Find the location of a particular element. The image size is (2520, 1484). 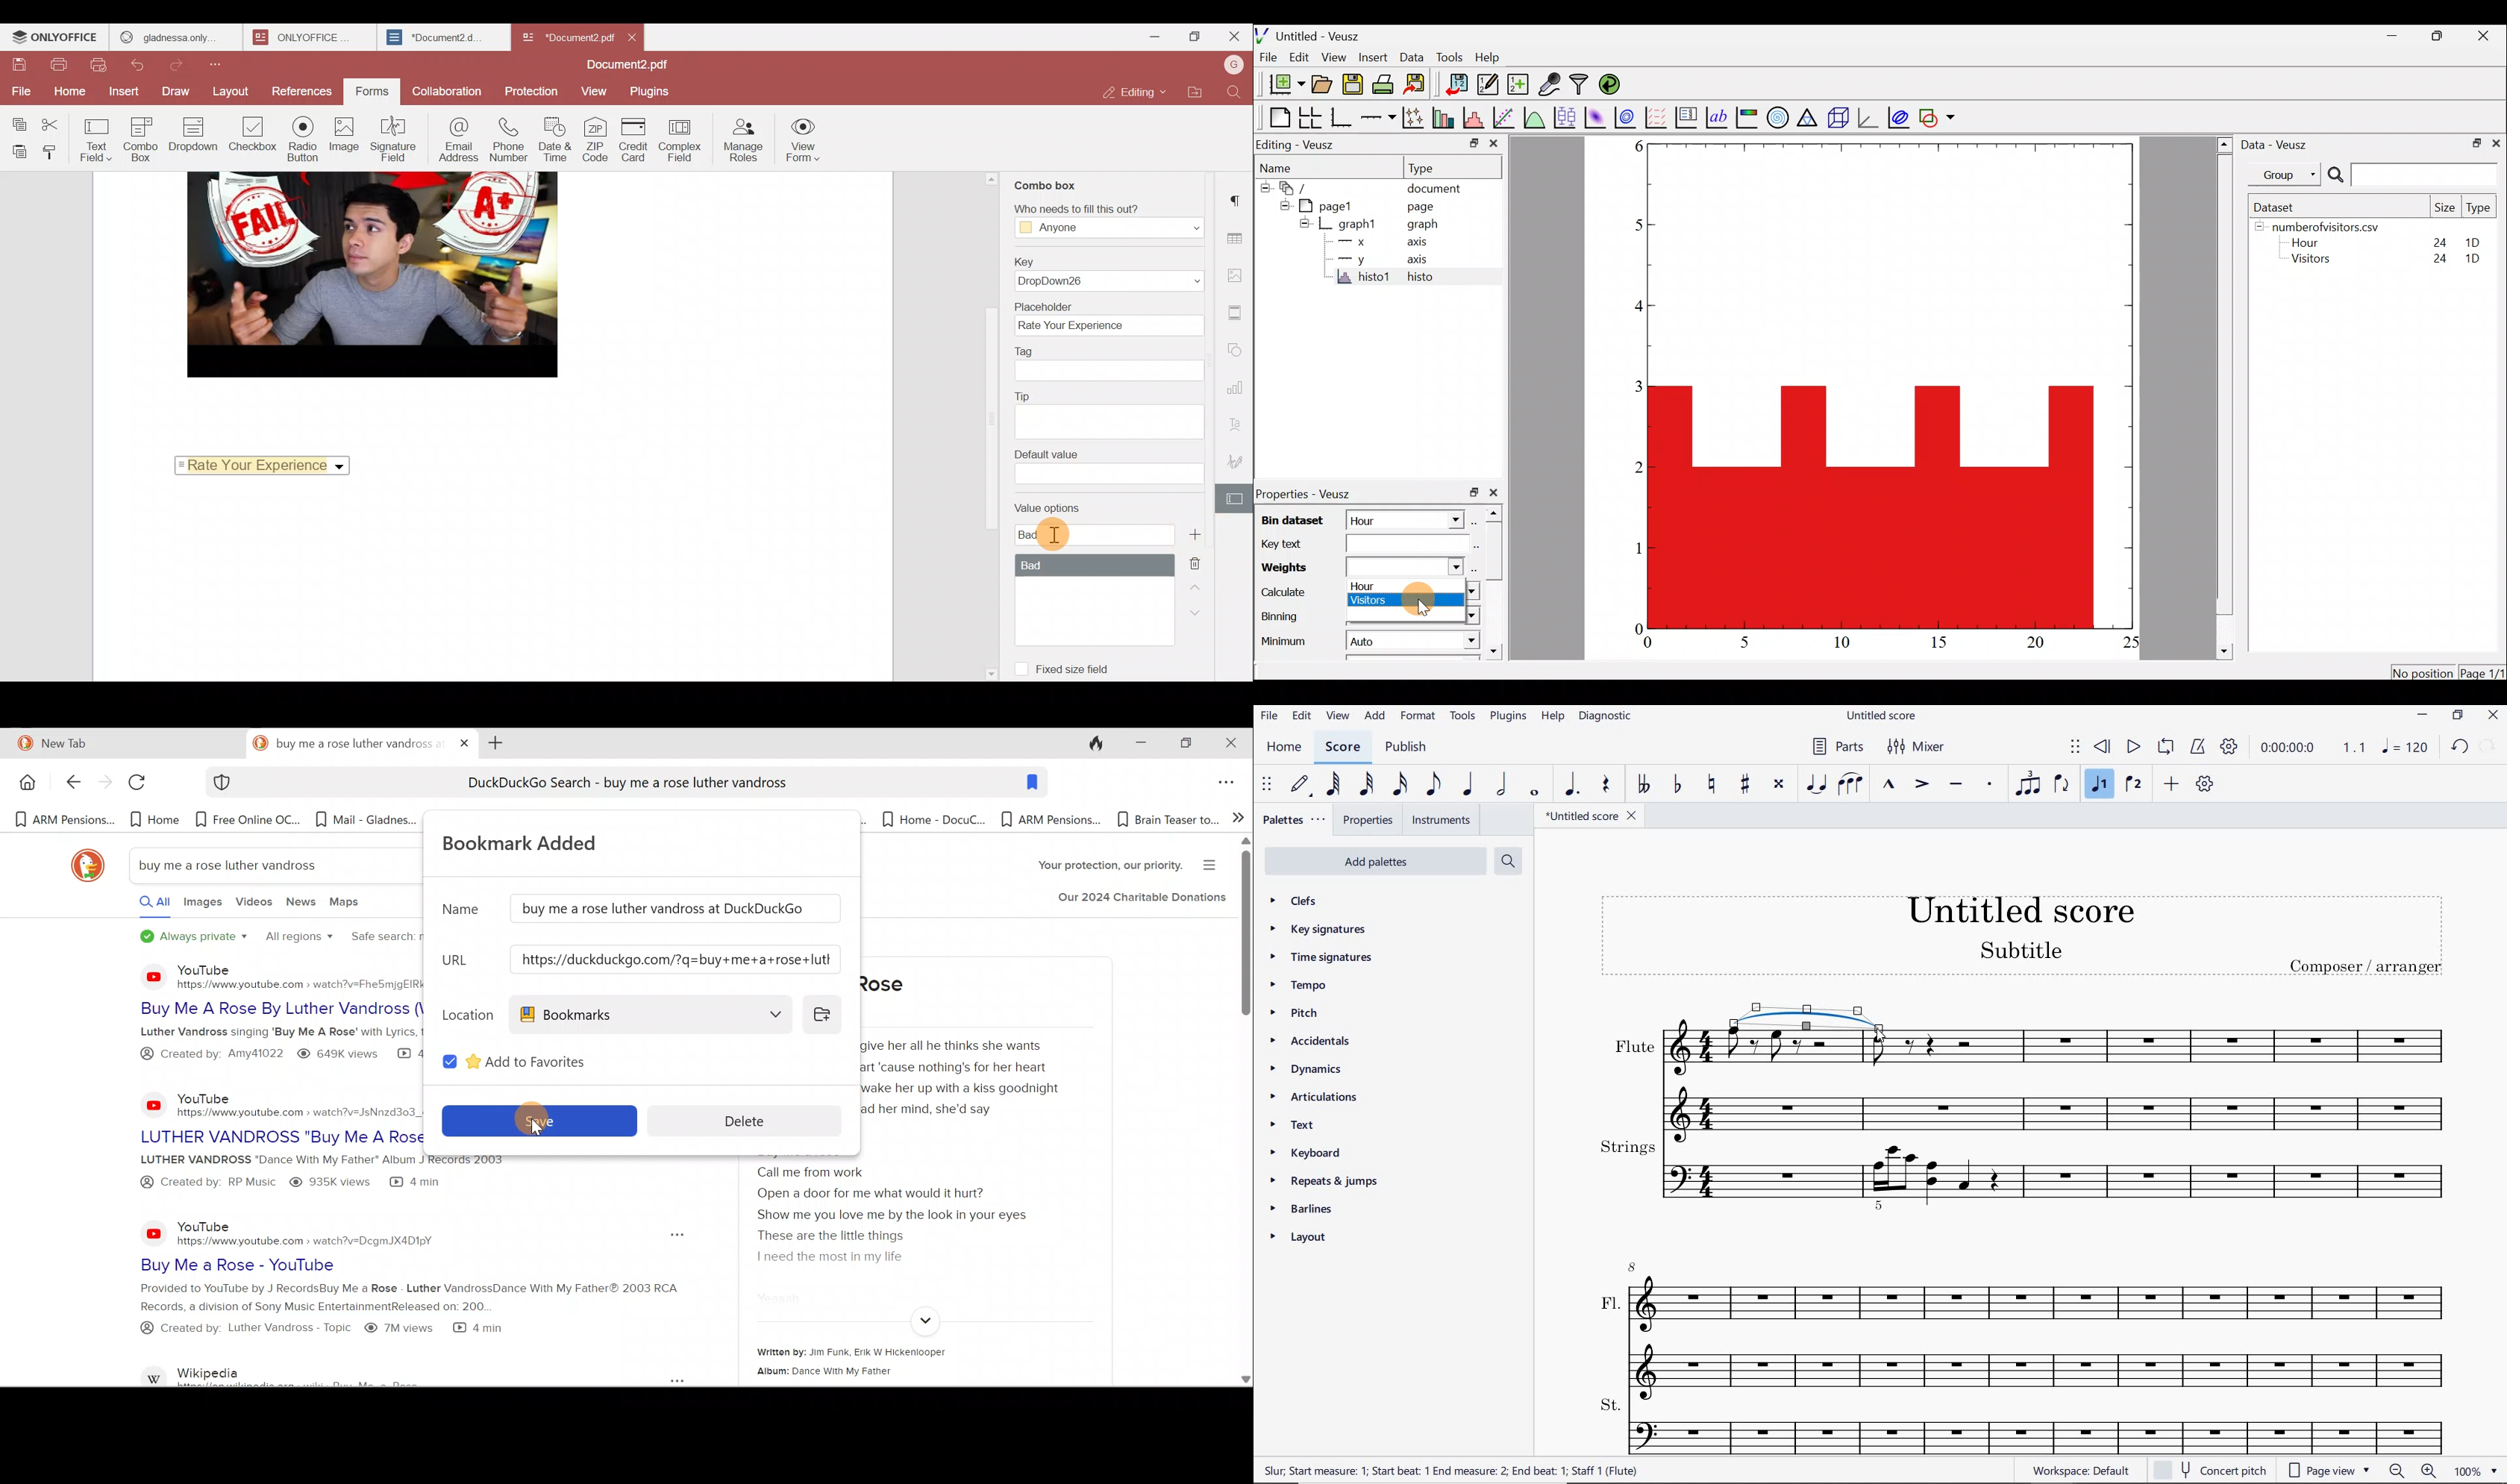

Histogram is located at coordinates (1885, 467).